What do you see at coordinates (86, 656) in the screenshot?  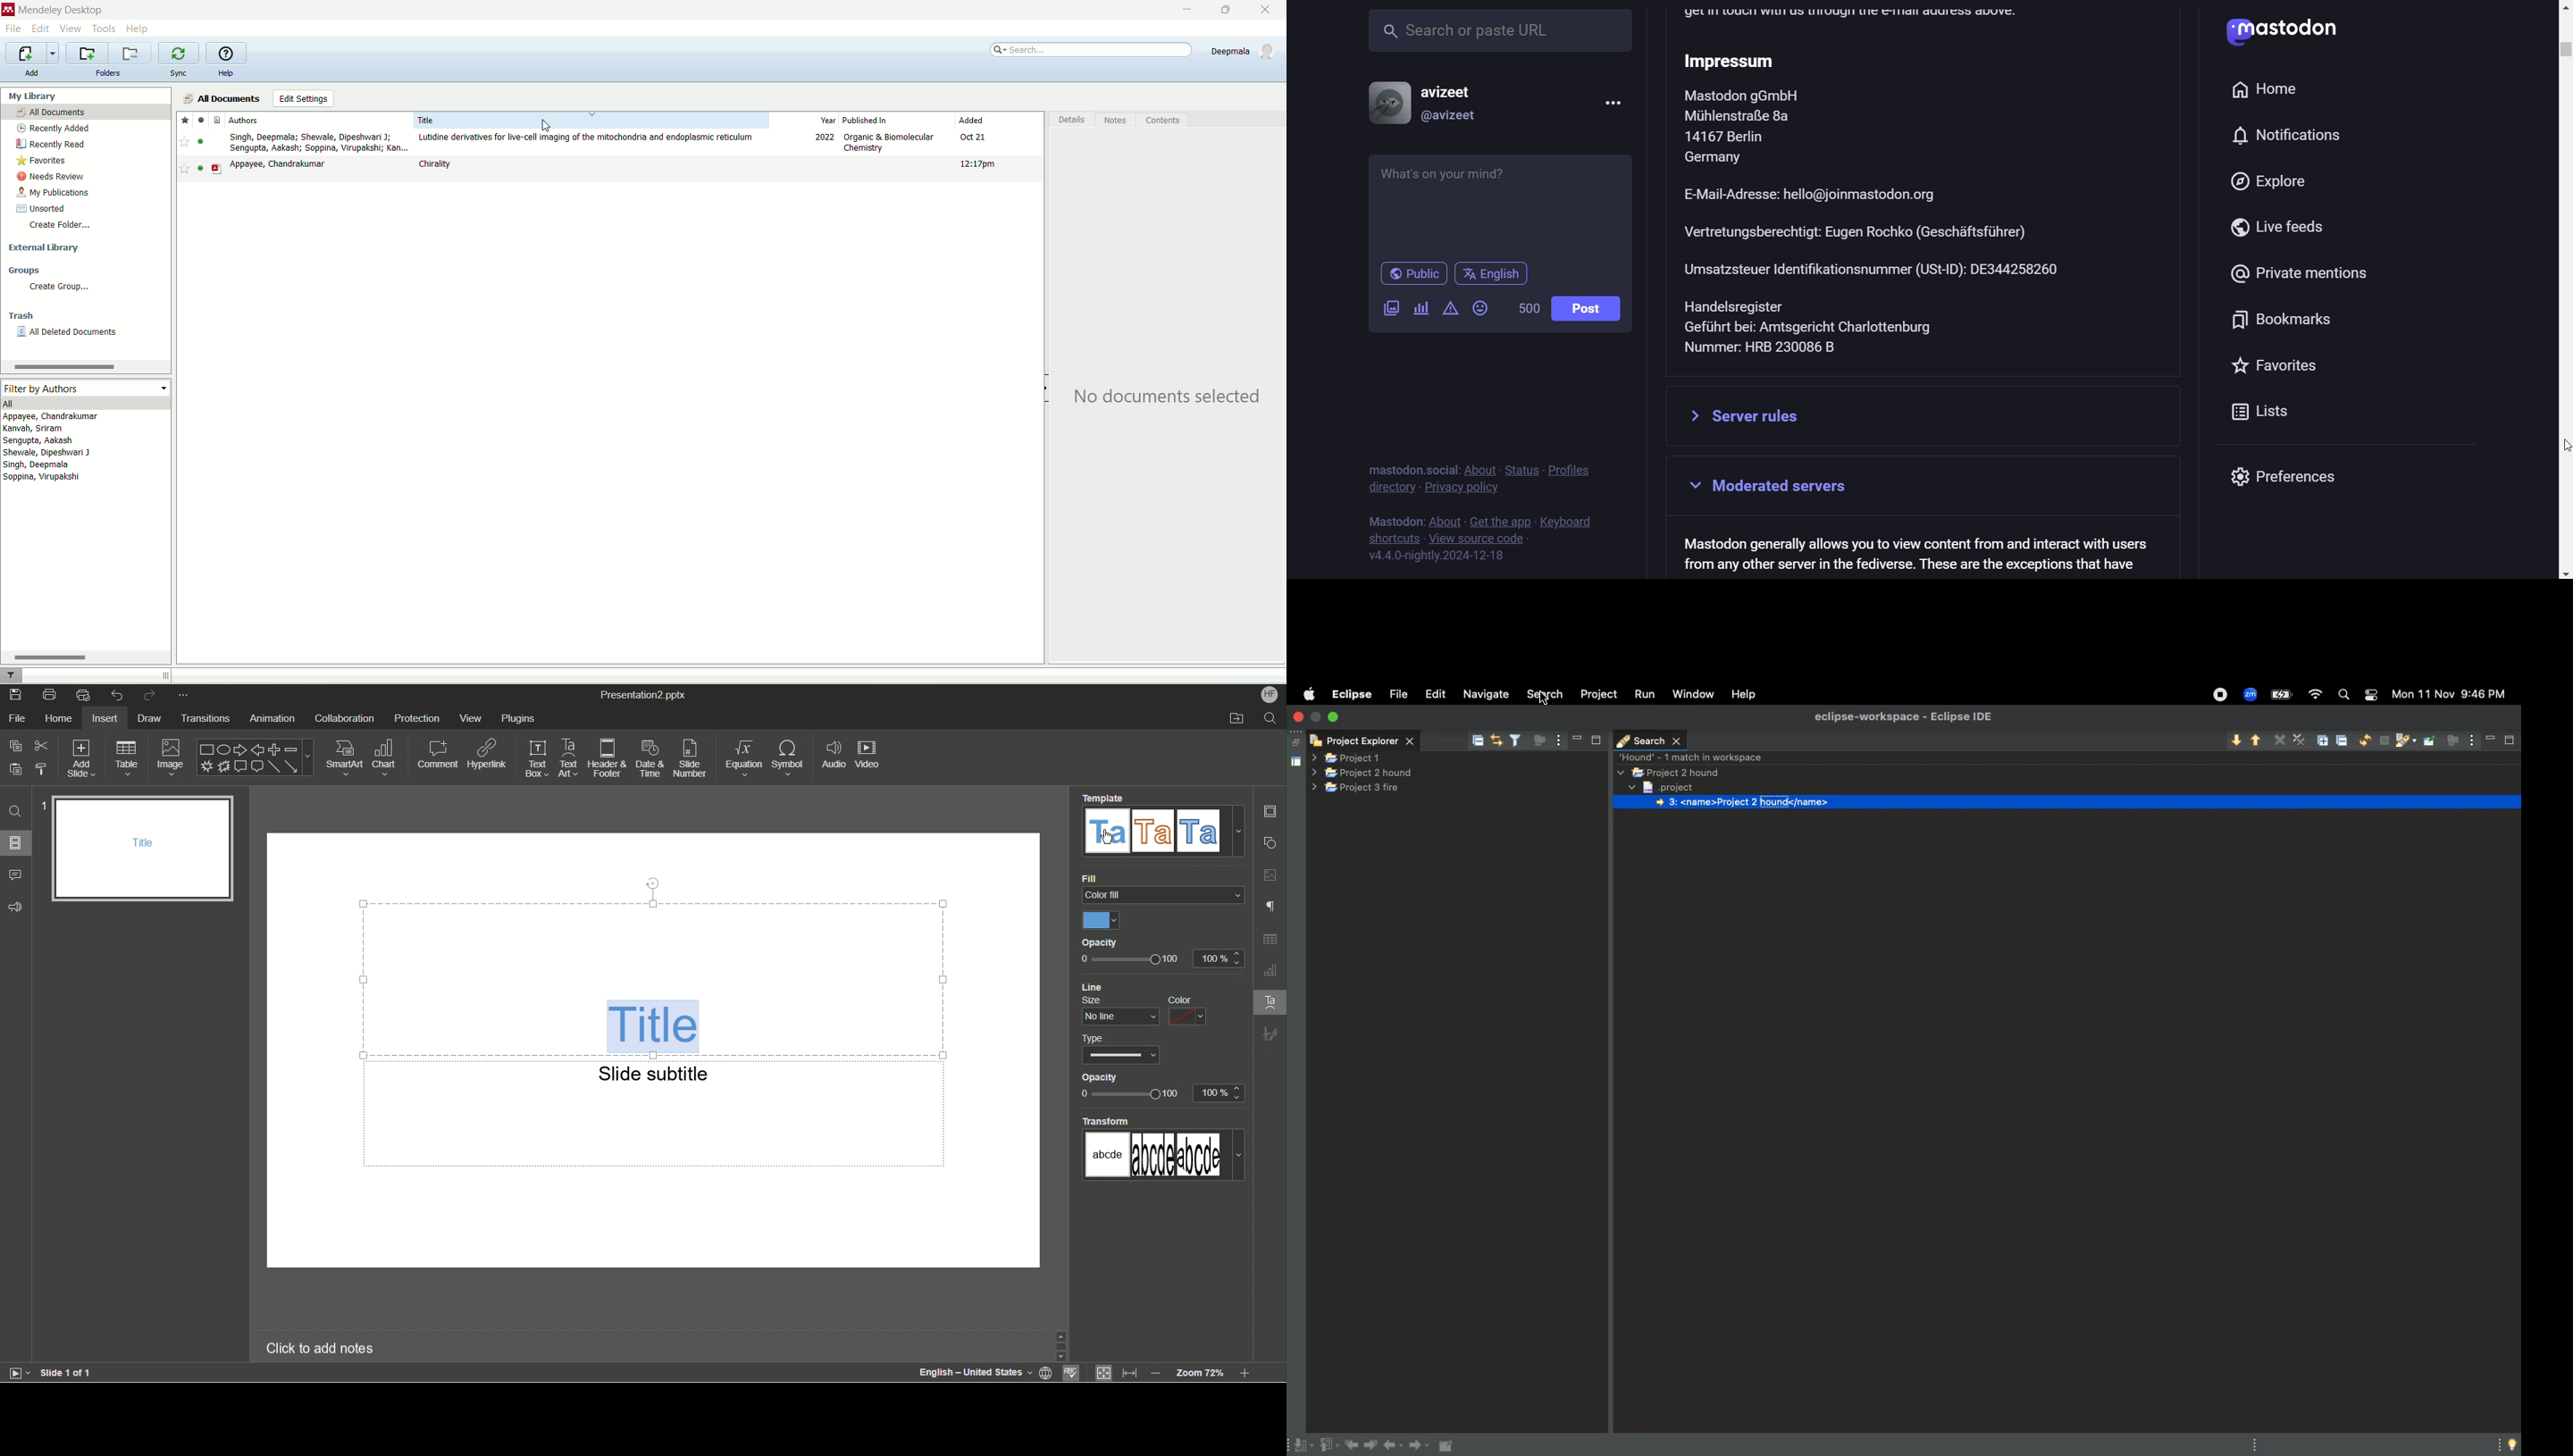 I see `horizontal bar` at bounding box center [86, 656].